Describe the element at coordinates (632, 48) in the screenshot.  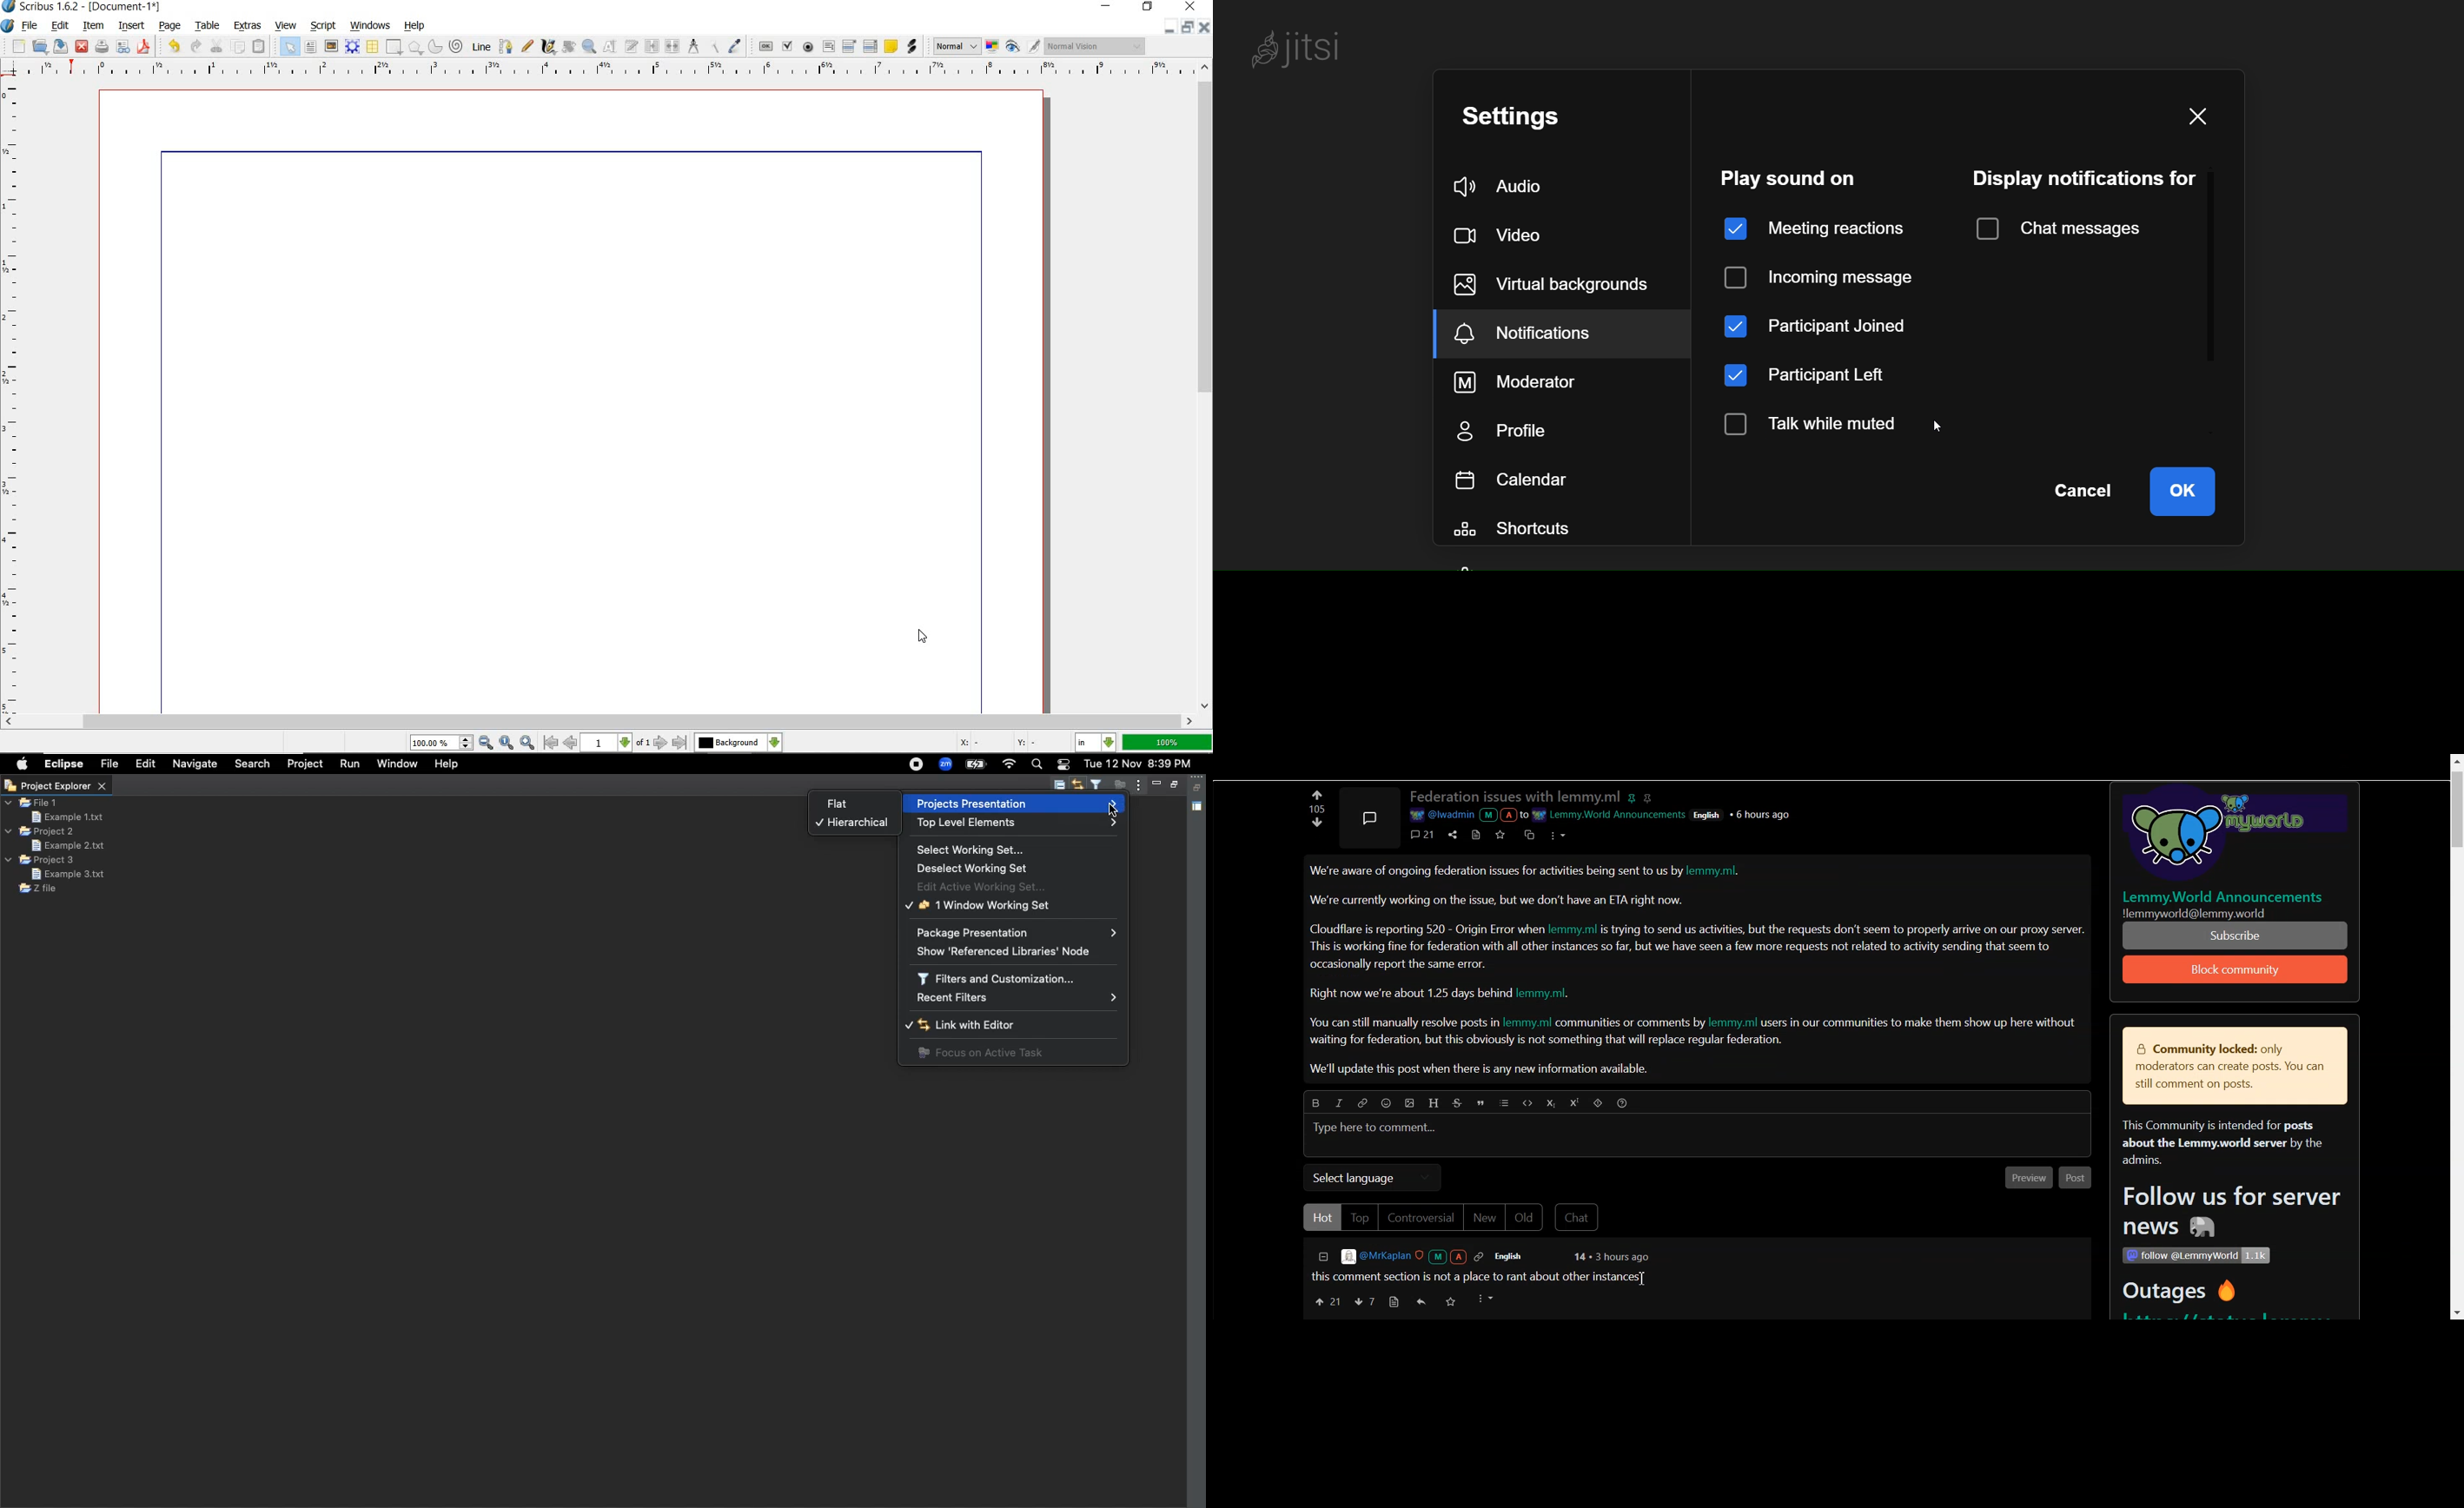
I see `edit text with story editor` at that location.